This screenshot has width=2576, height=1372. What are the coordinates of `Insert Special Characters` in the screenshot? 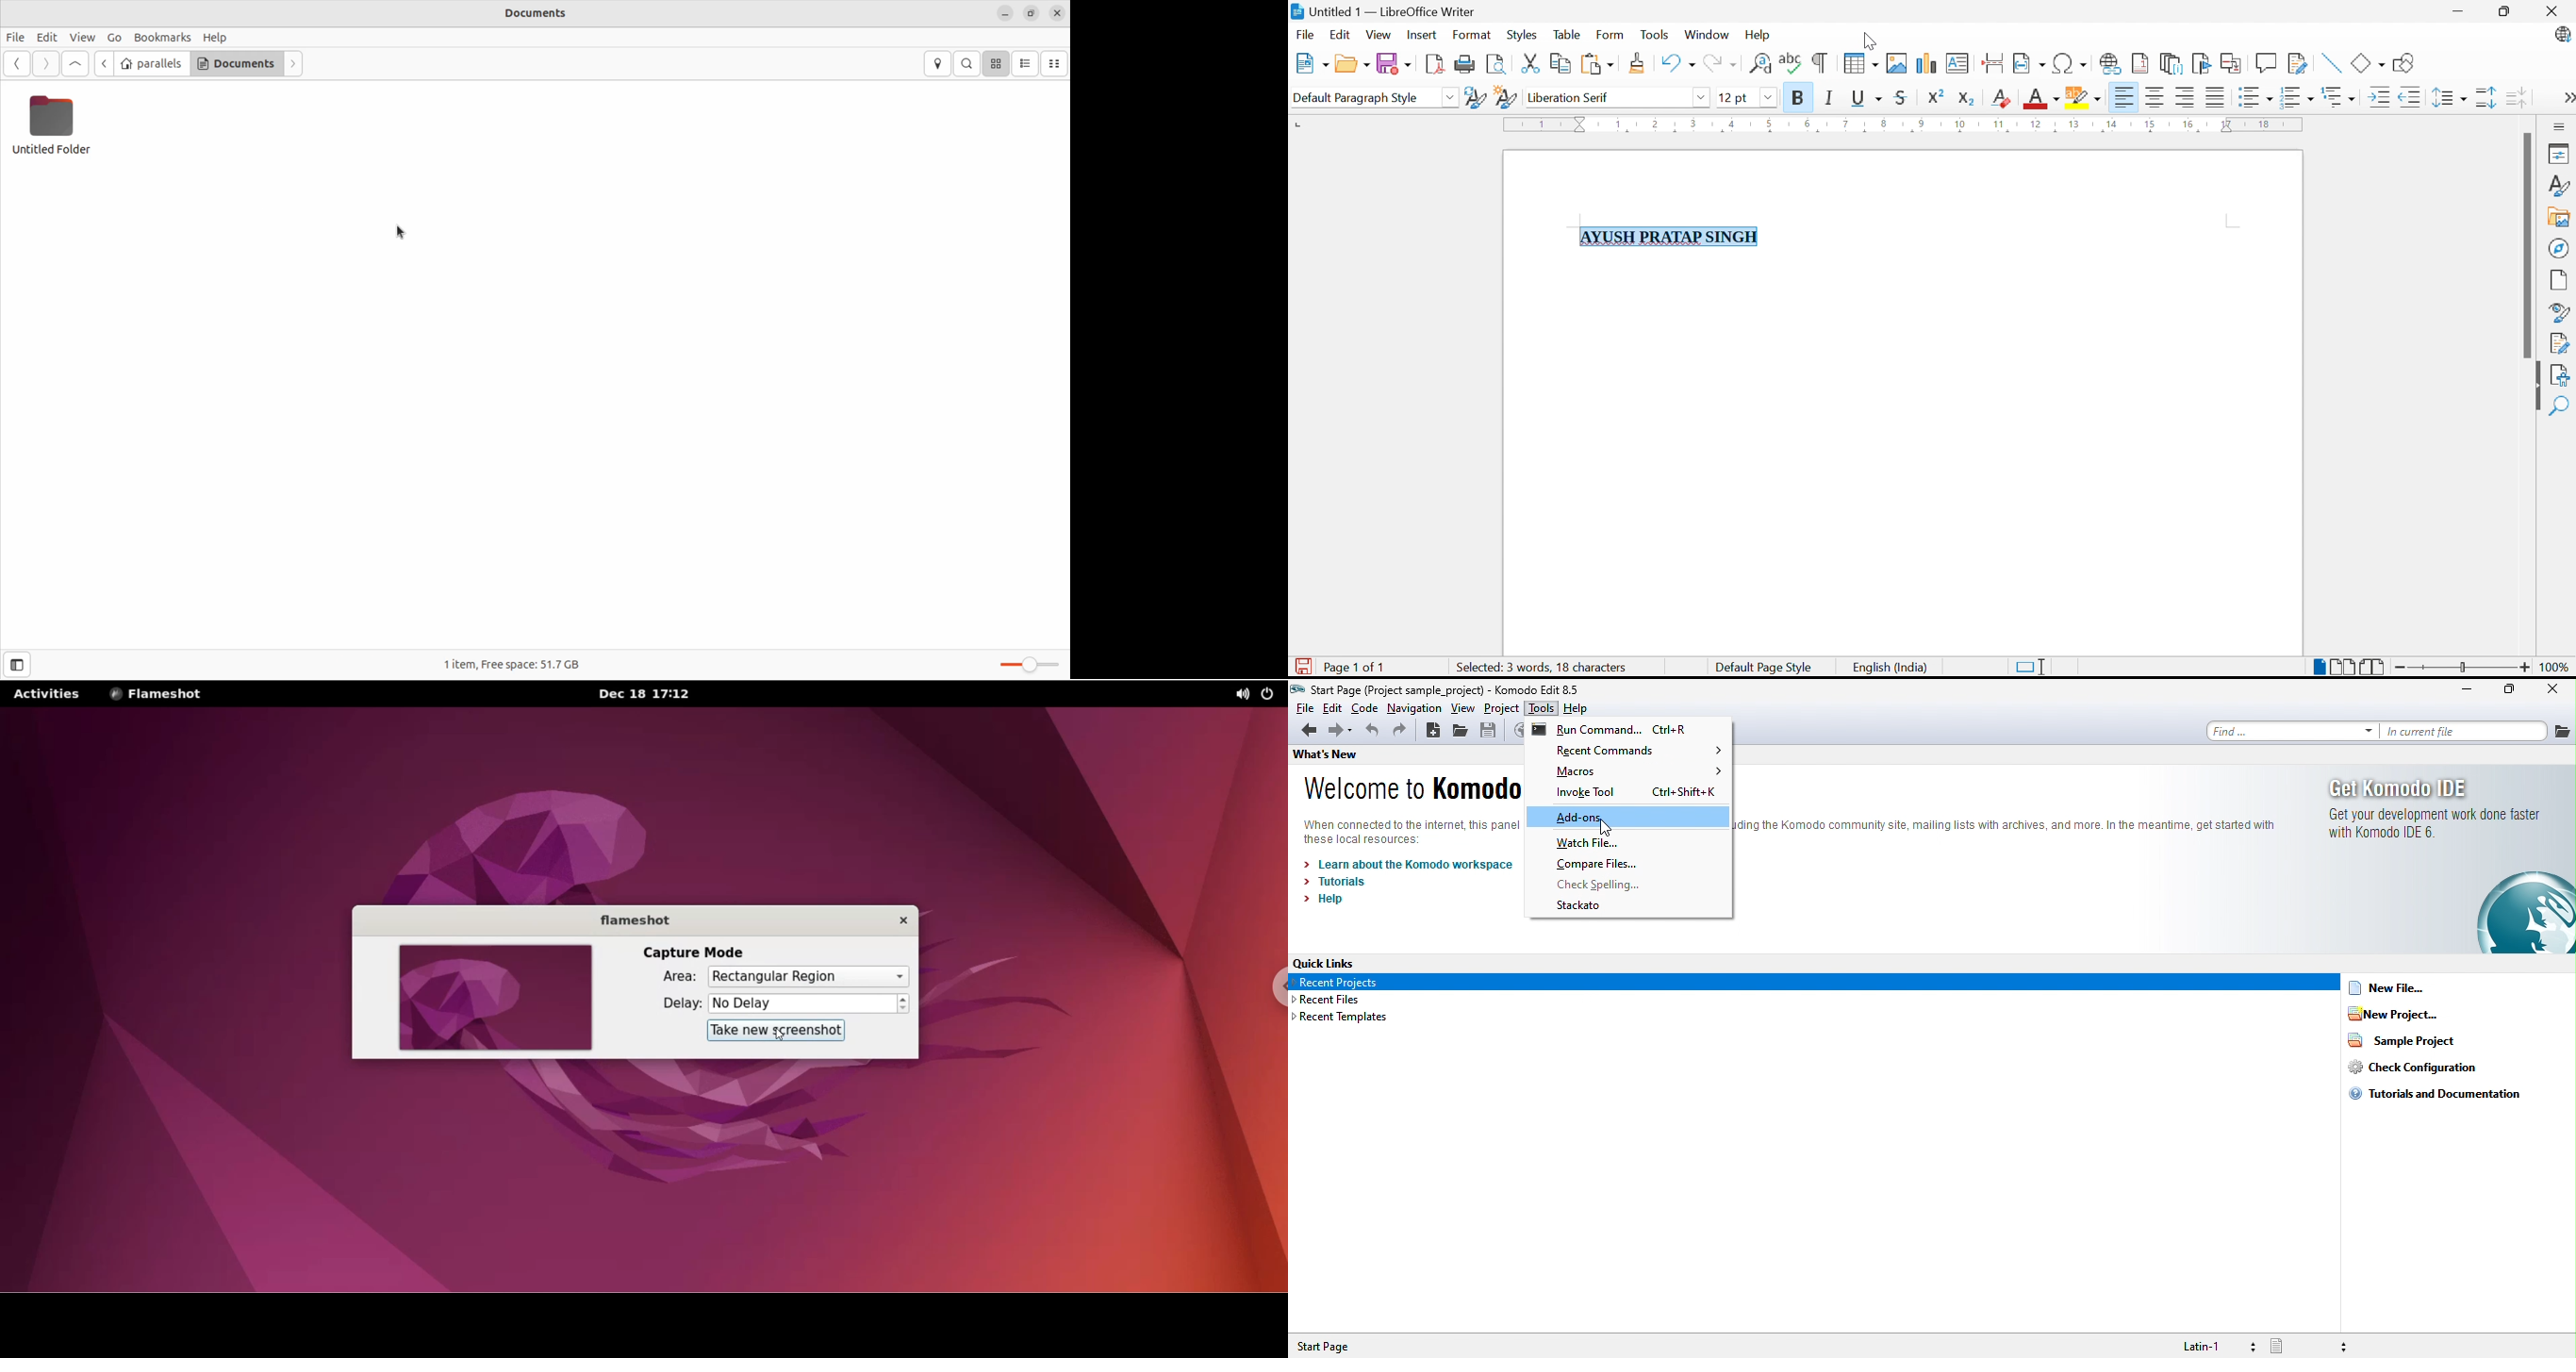 It's located at (2070, 63).